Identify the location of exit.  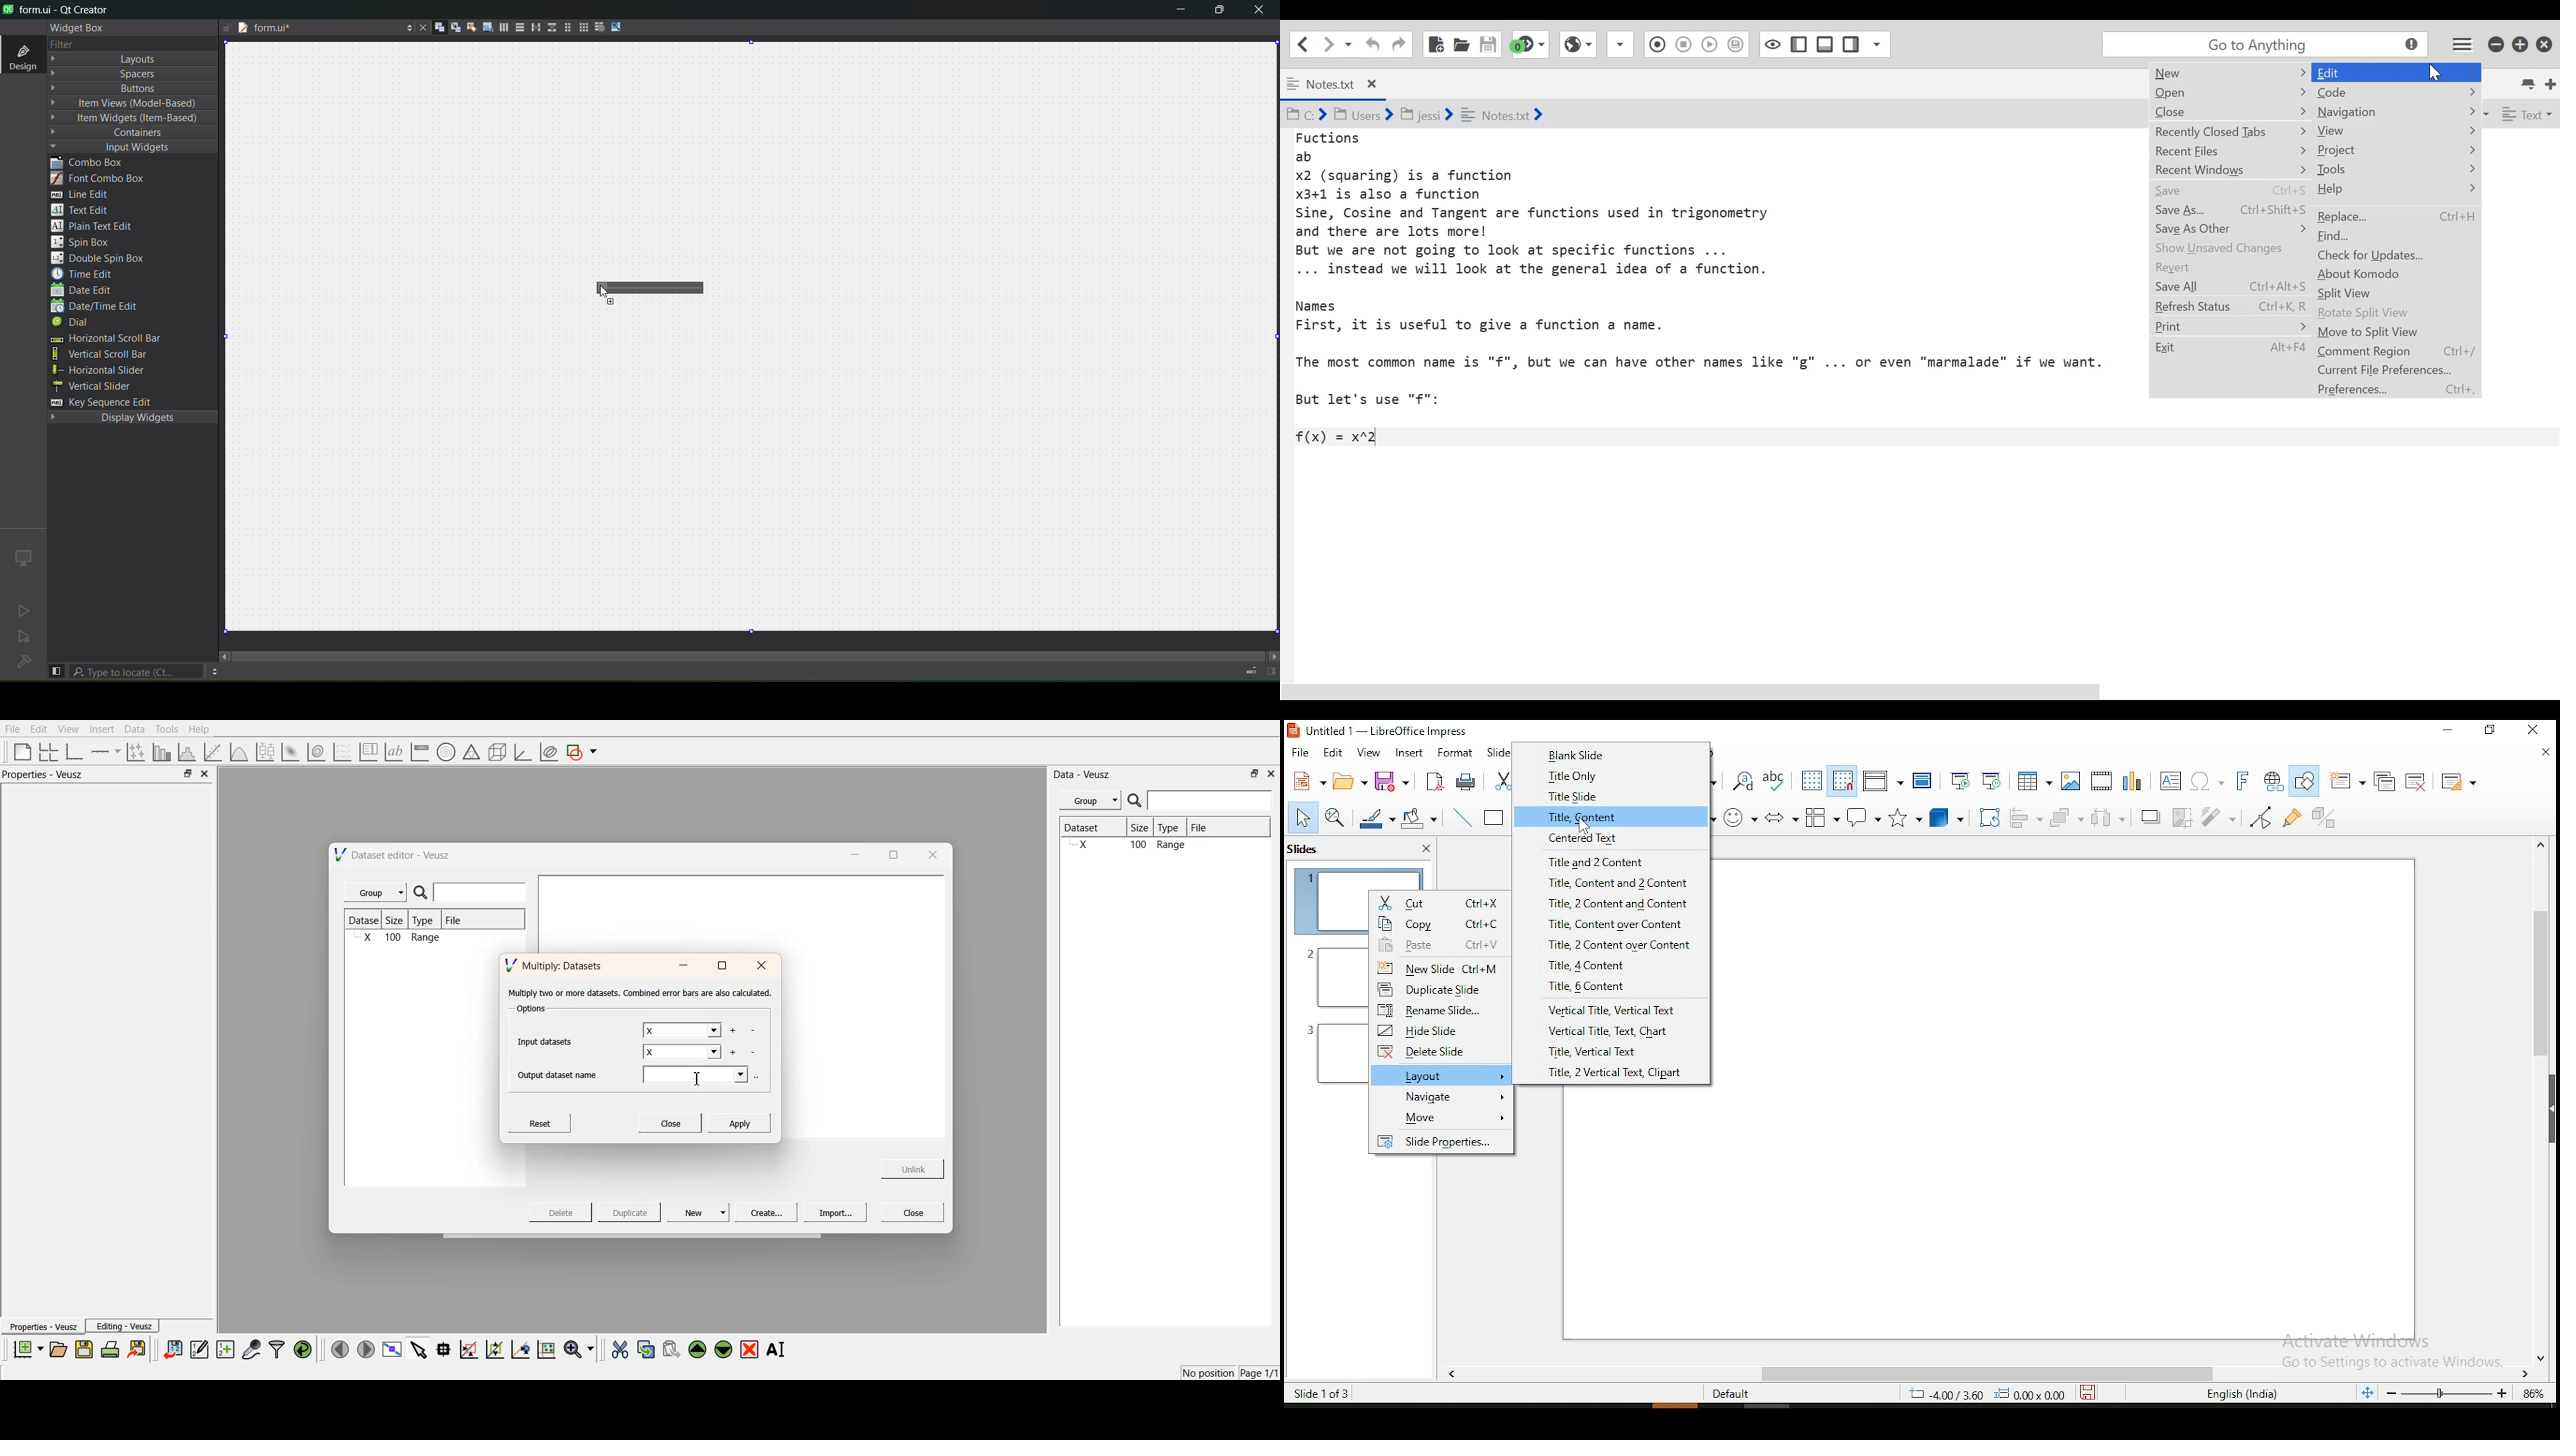
(2194, 347).